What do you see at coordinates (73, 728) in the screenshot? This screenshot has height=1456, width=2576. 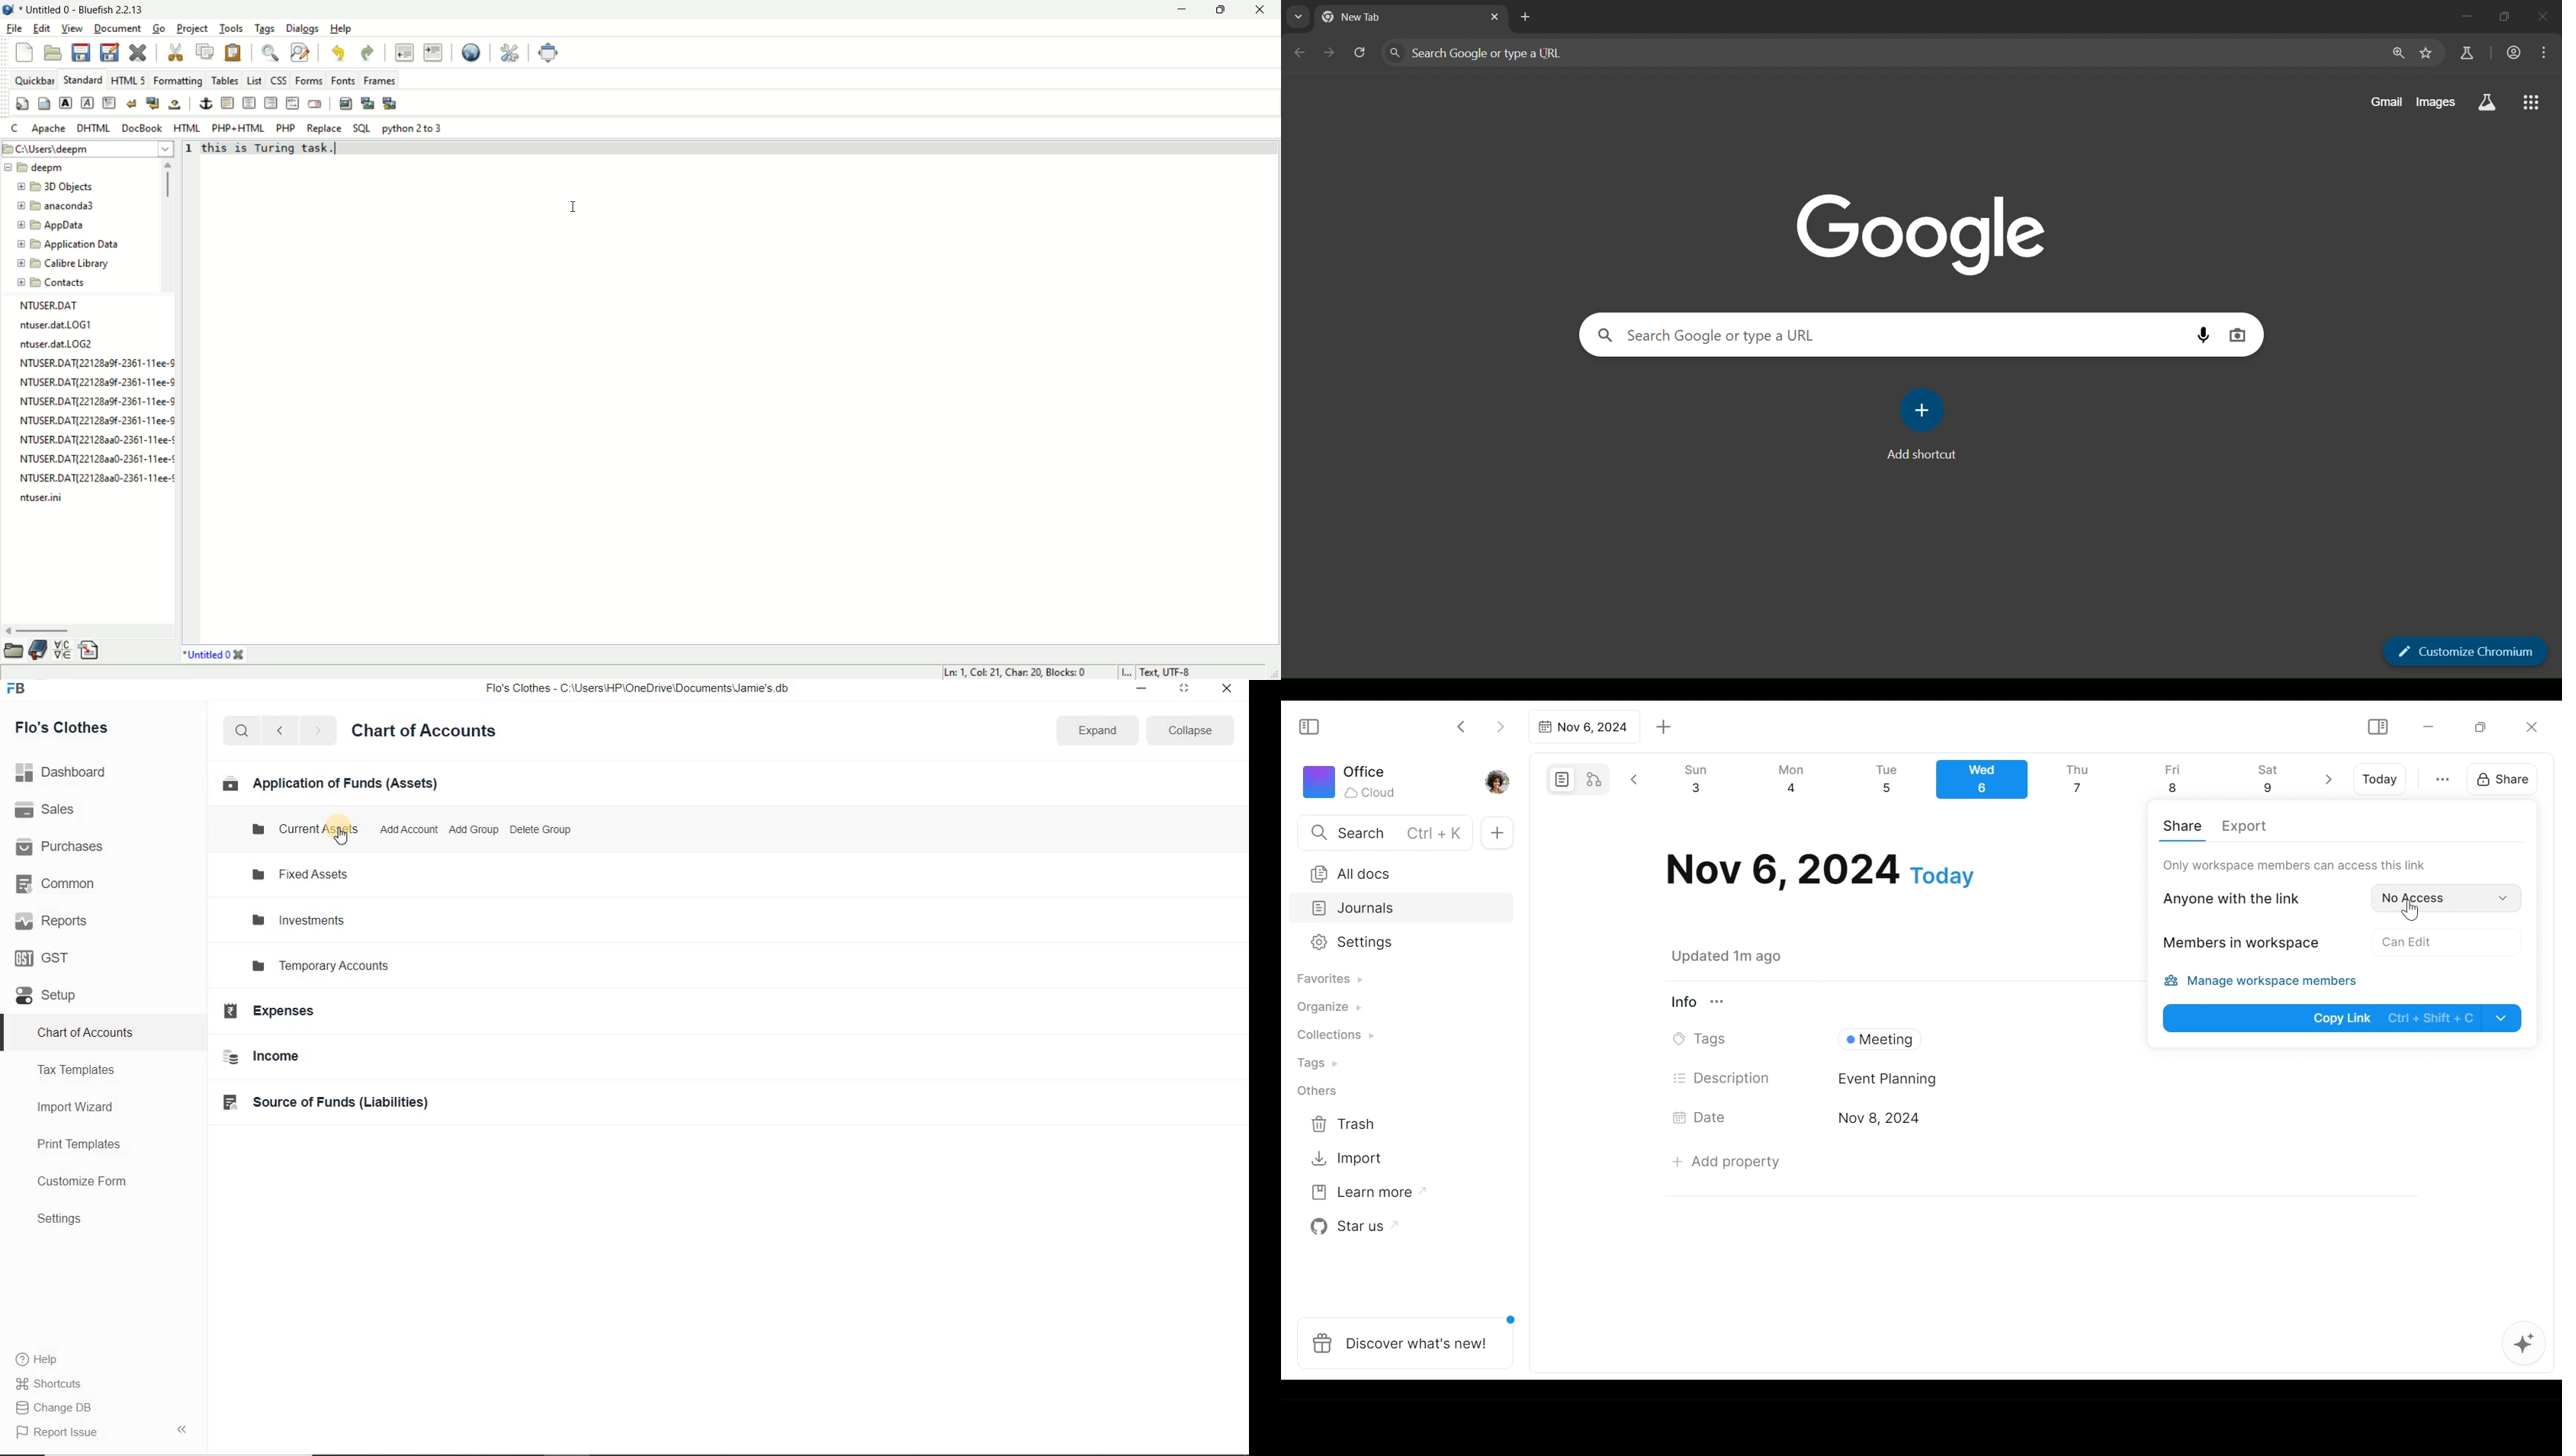 I see `Flo's Clothes` at bounding box center [73, 728].